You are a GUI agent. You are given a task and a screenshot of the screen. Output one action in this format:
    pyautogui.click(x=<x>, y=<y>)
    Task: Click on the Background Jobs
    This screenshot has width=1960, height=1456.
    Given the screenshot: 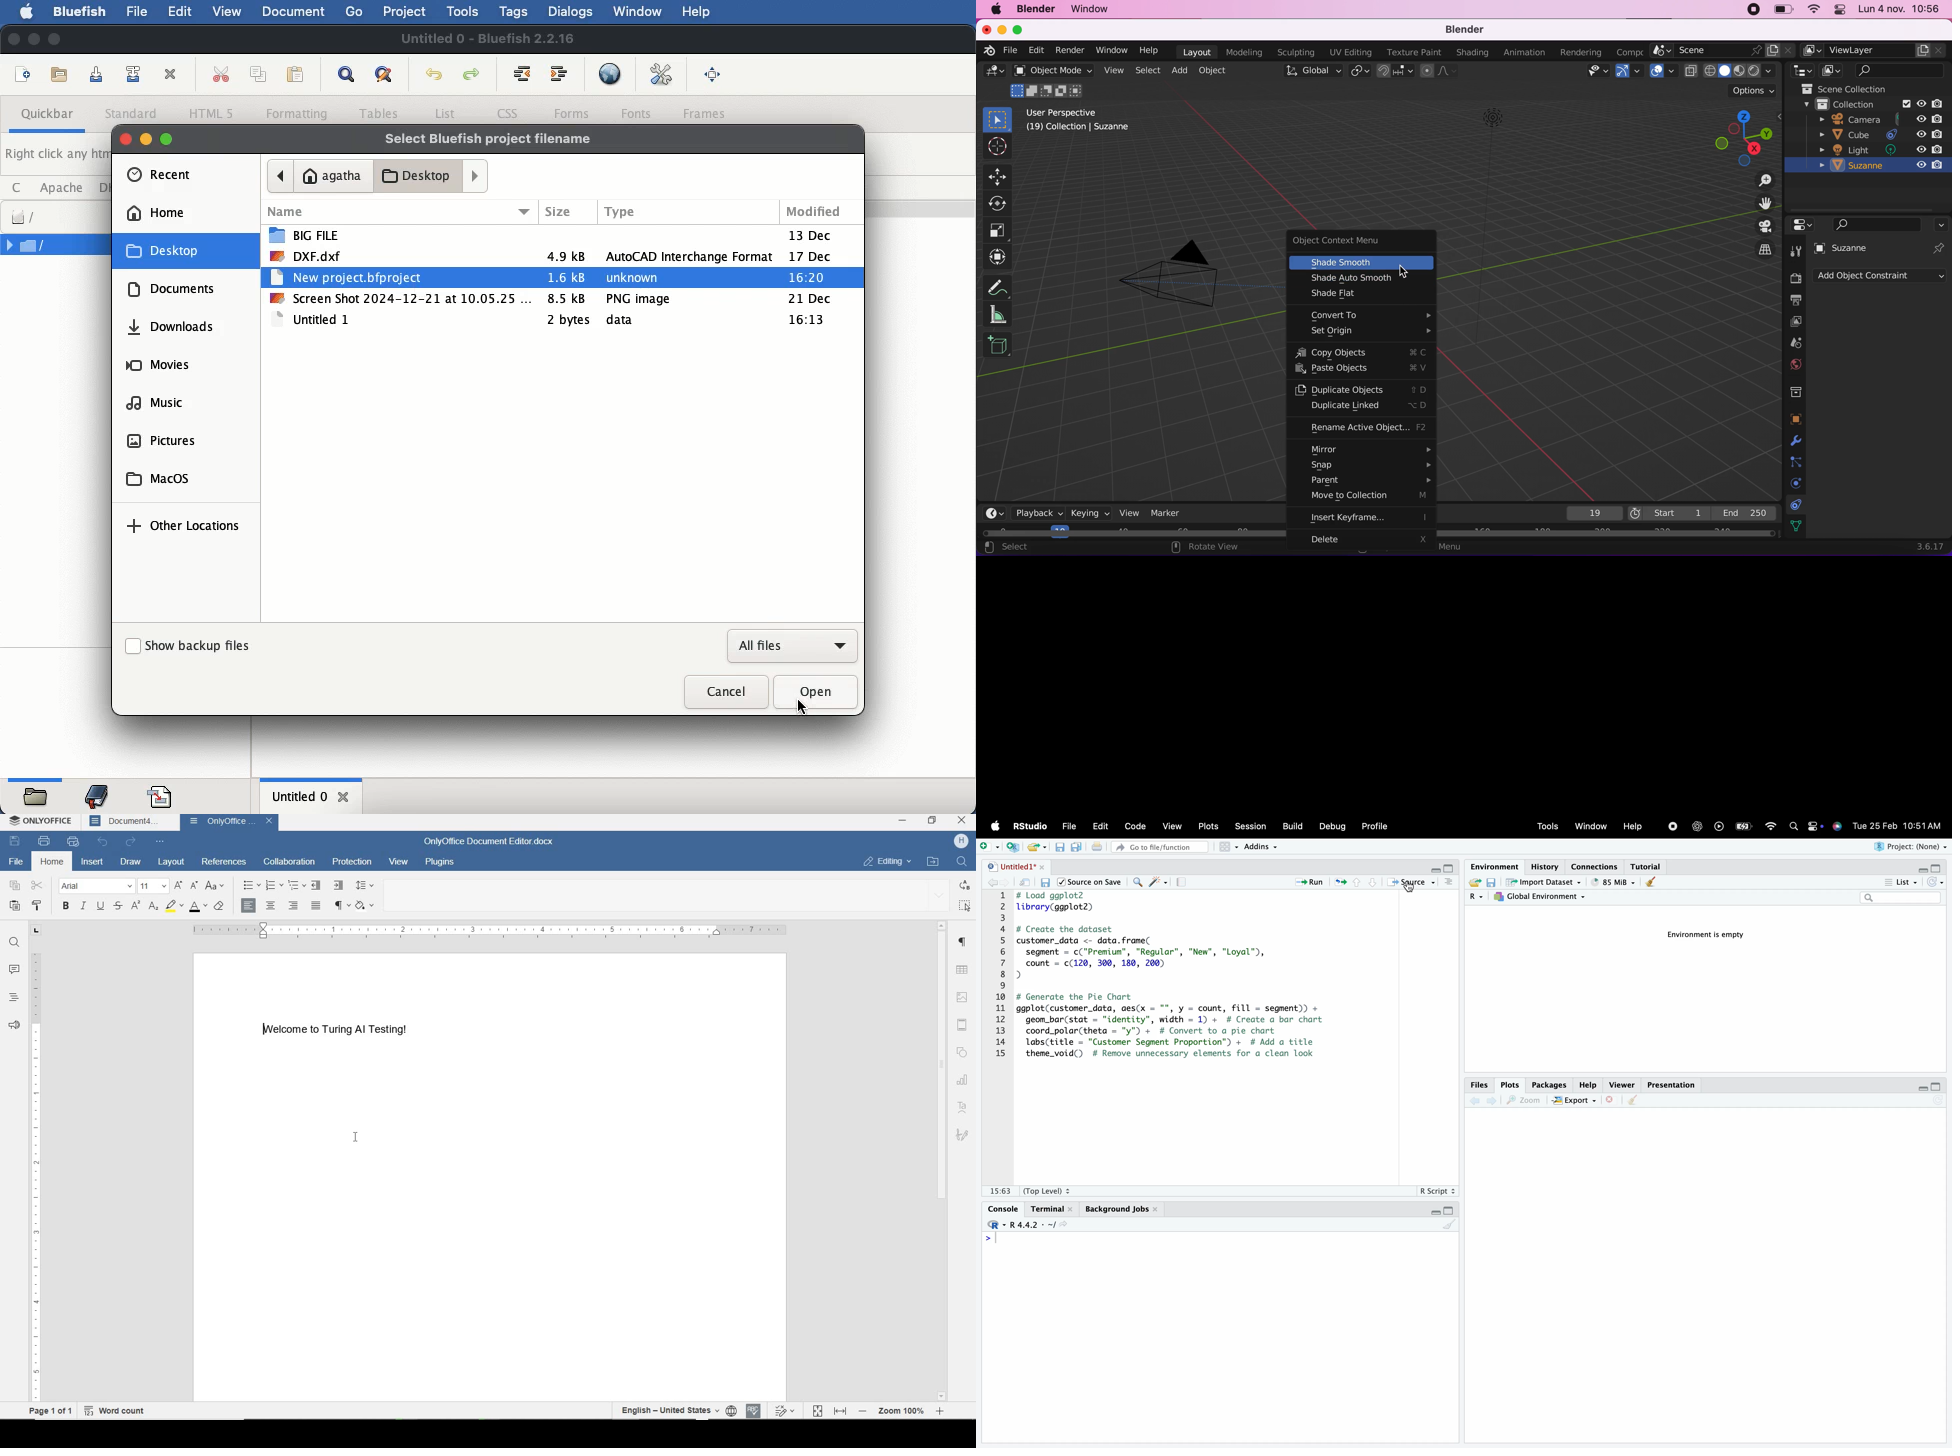 What is the action you would take?
    pyautogui.click(x=1121, y=1210)
    